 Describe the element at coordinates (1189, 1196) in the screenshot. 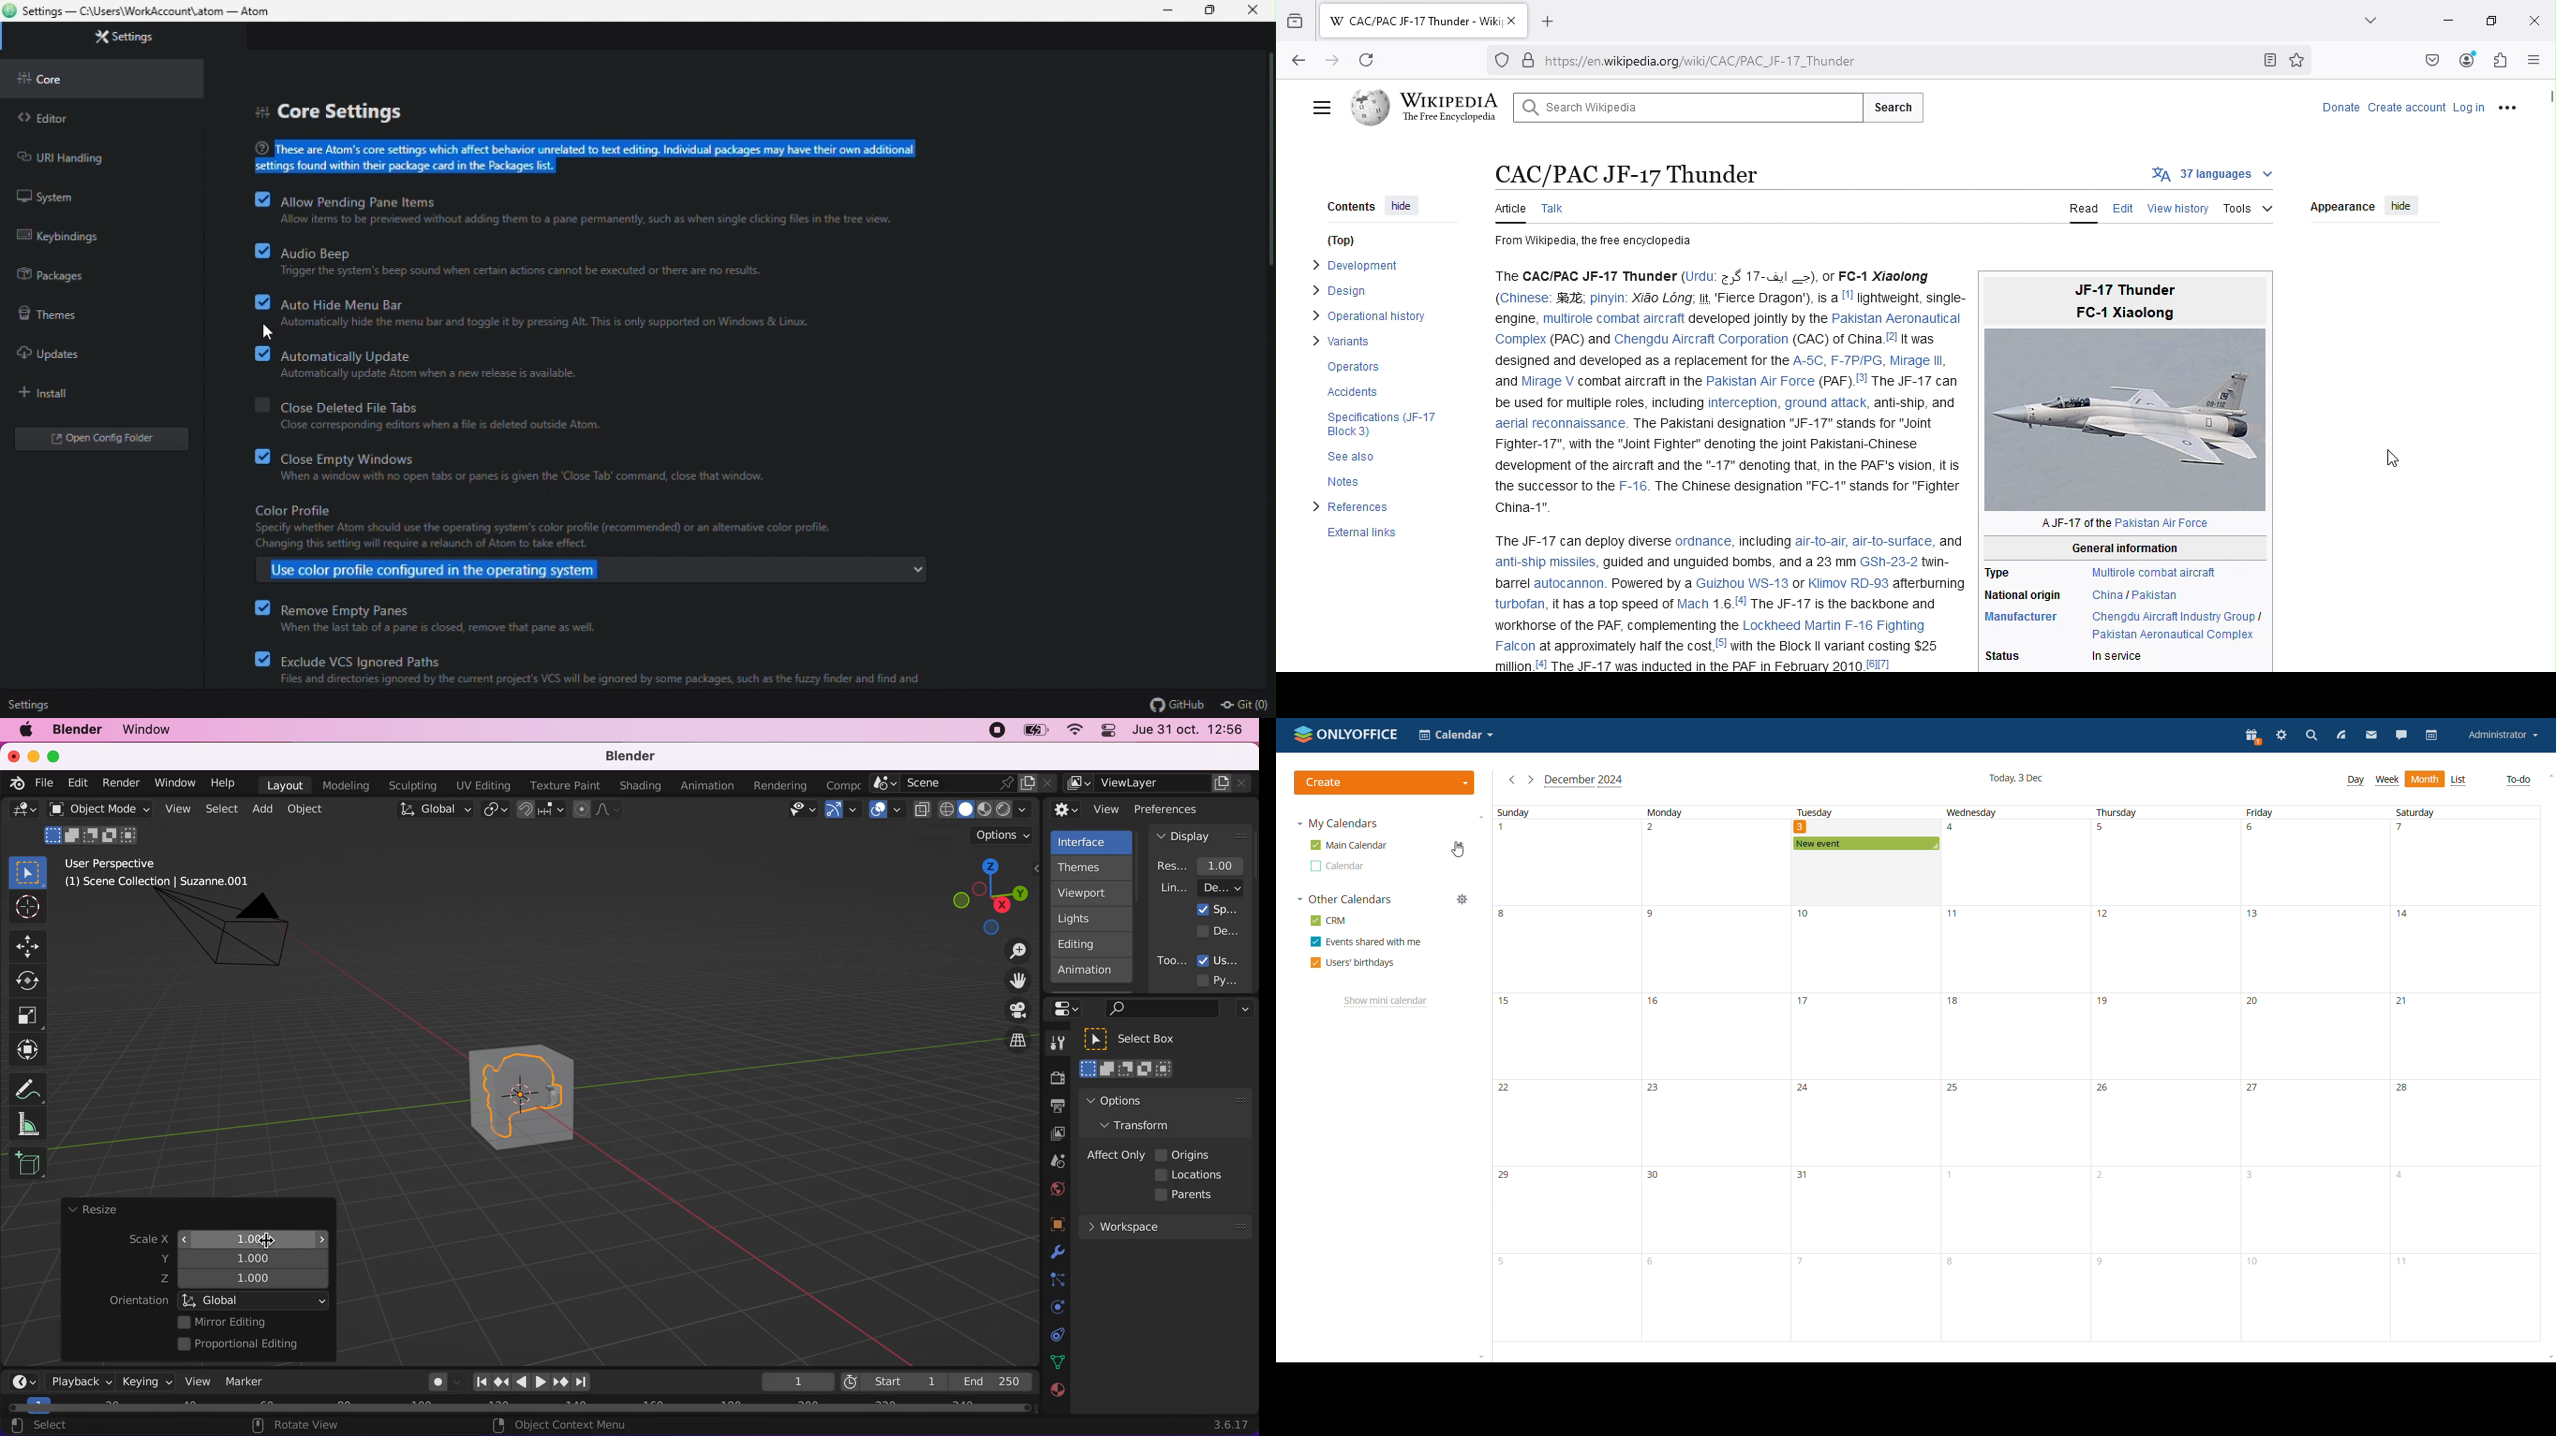

I see `parents` at that location.